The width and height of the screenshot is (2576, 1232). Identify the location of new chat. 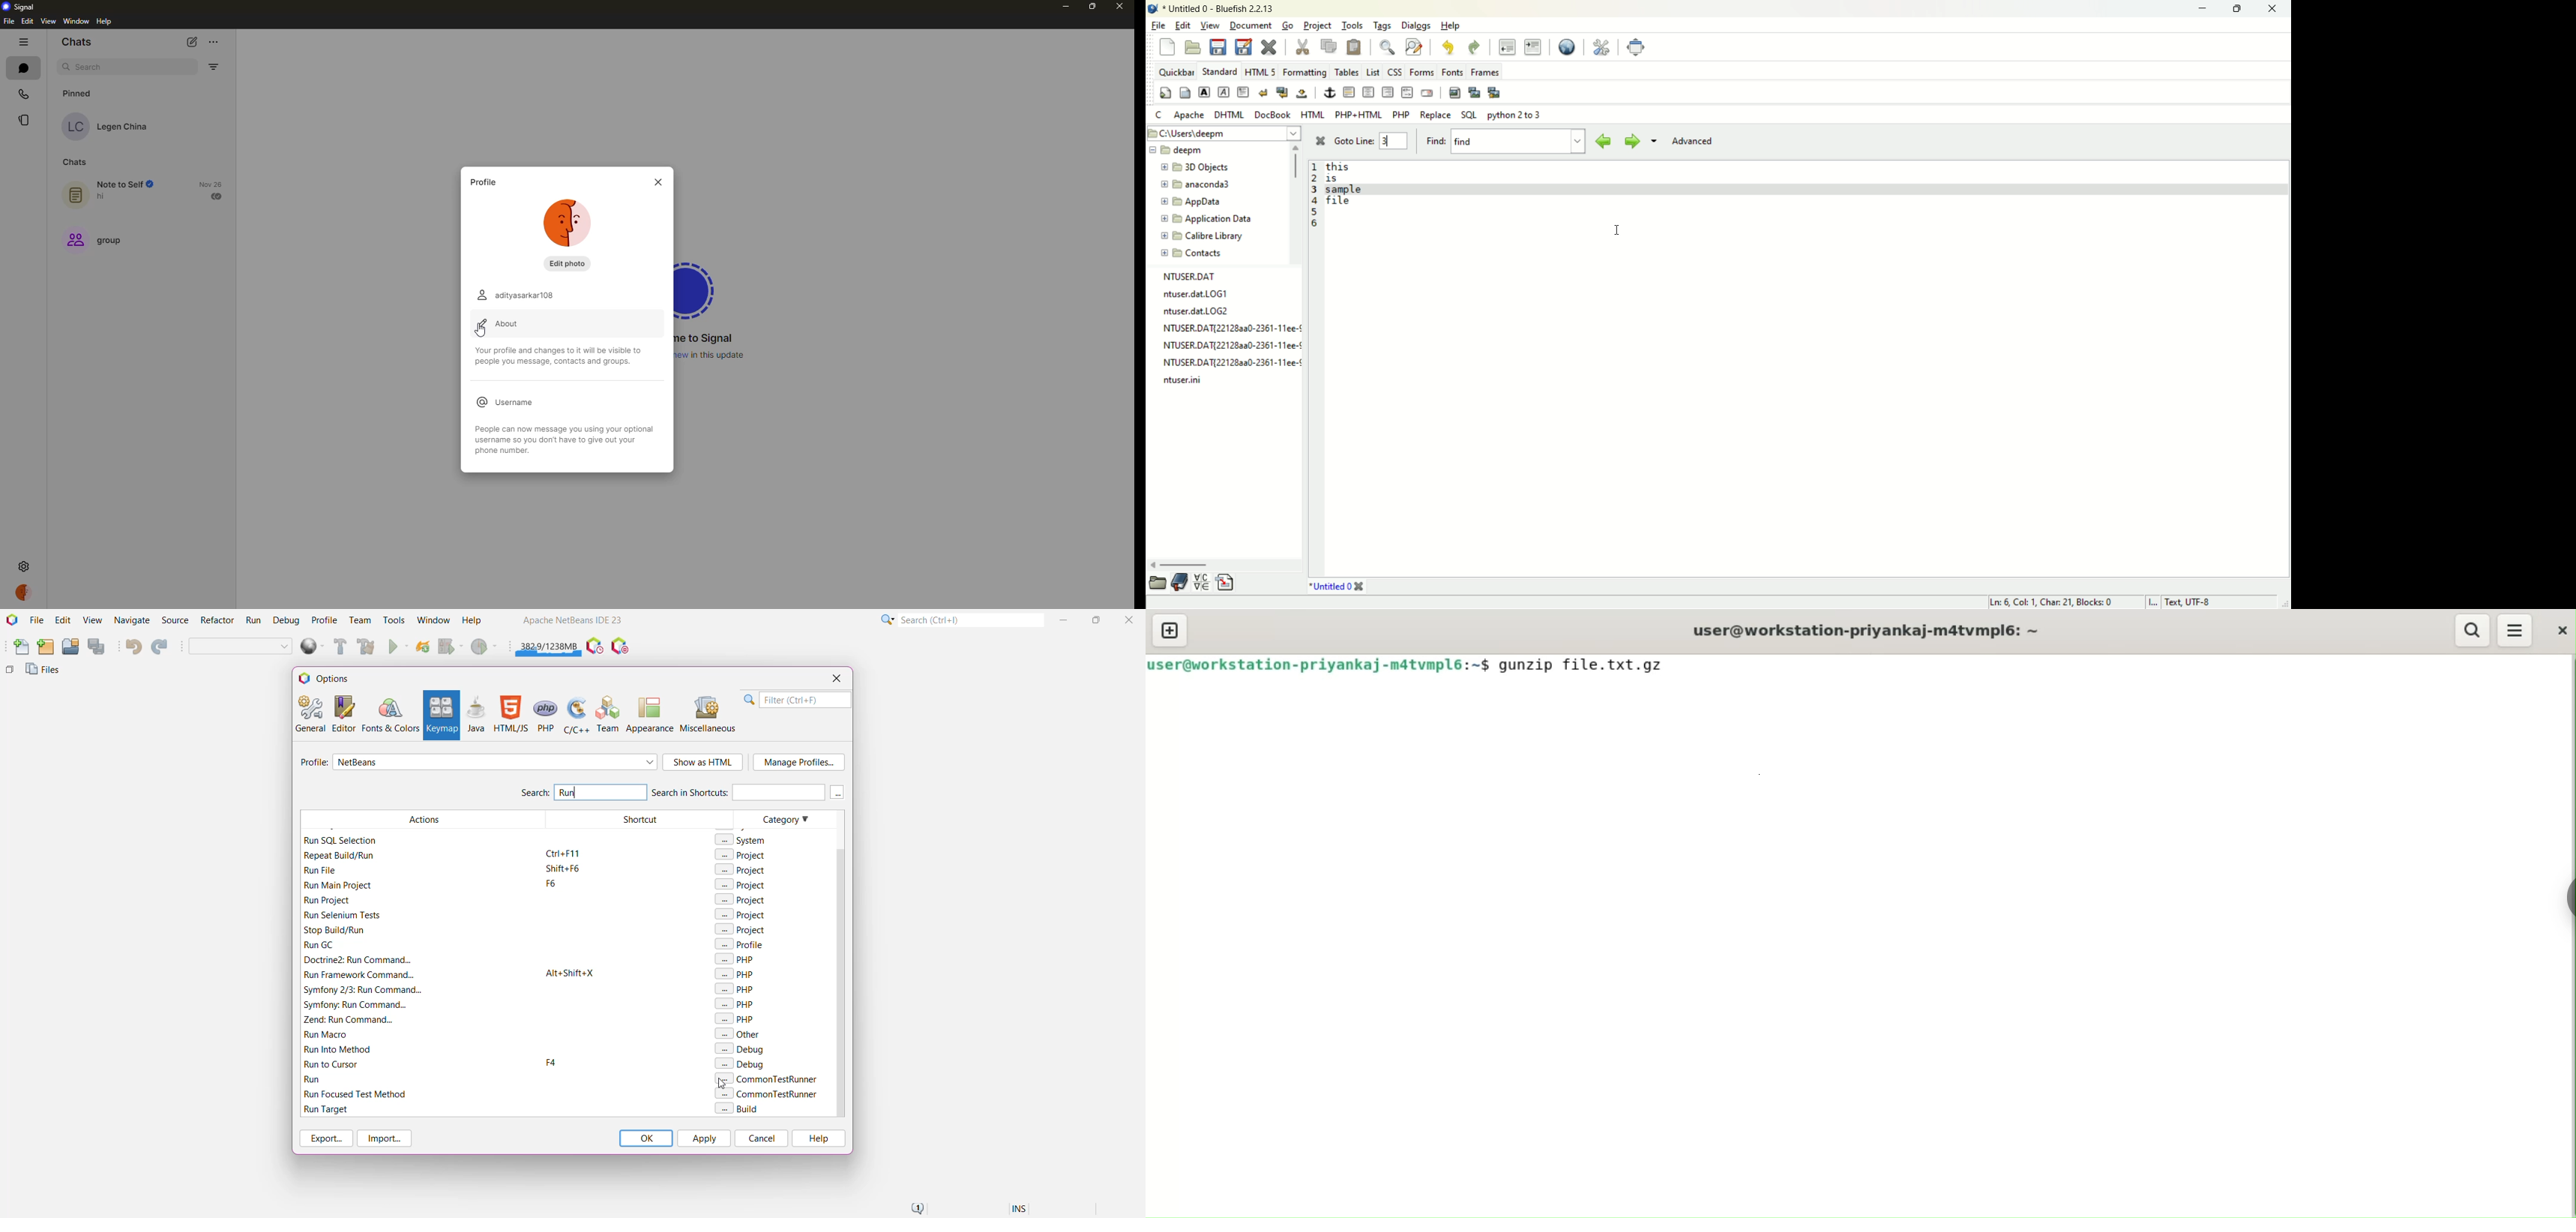
(195, 41).